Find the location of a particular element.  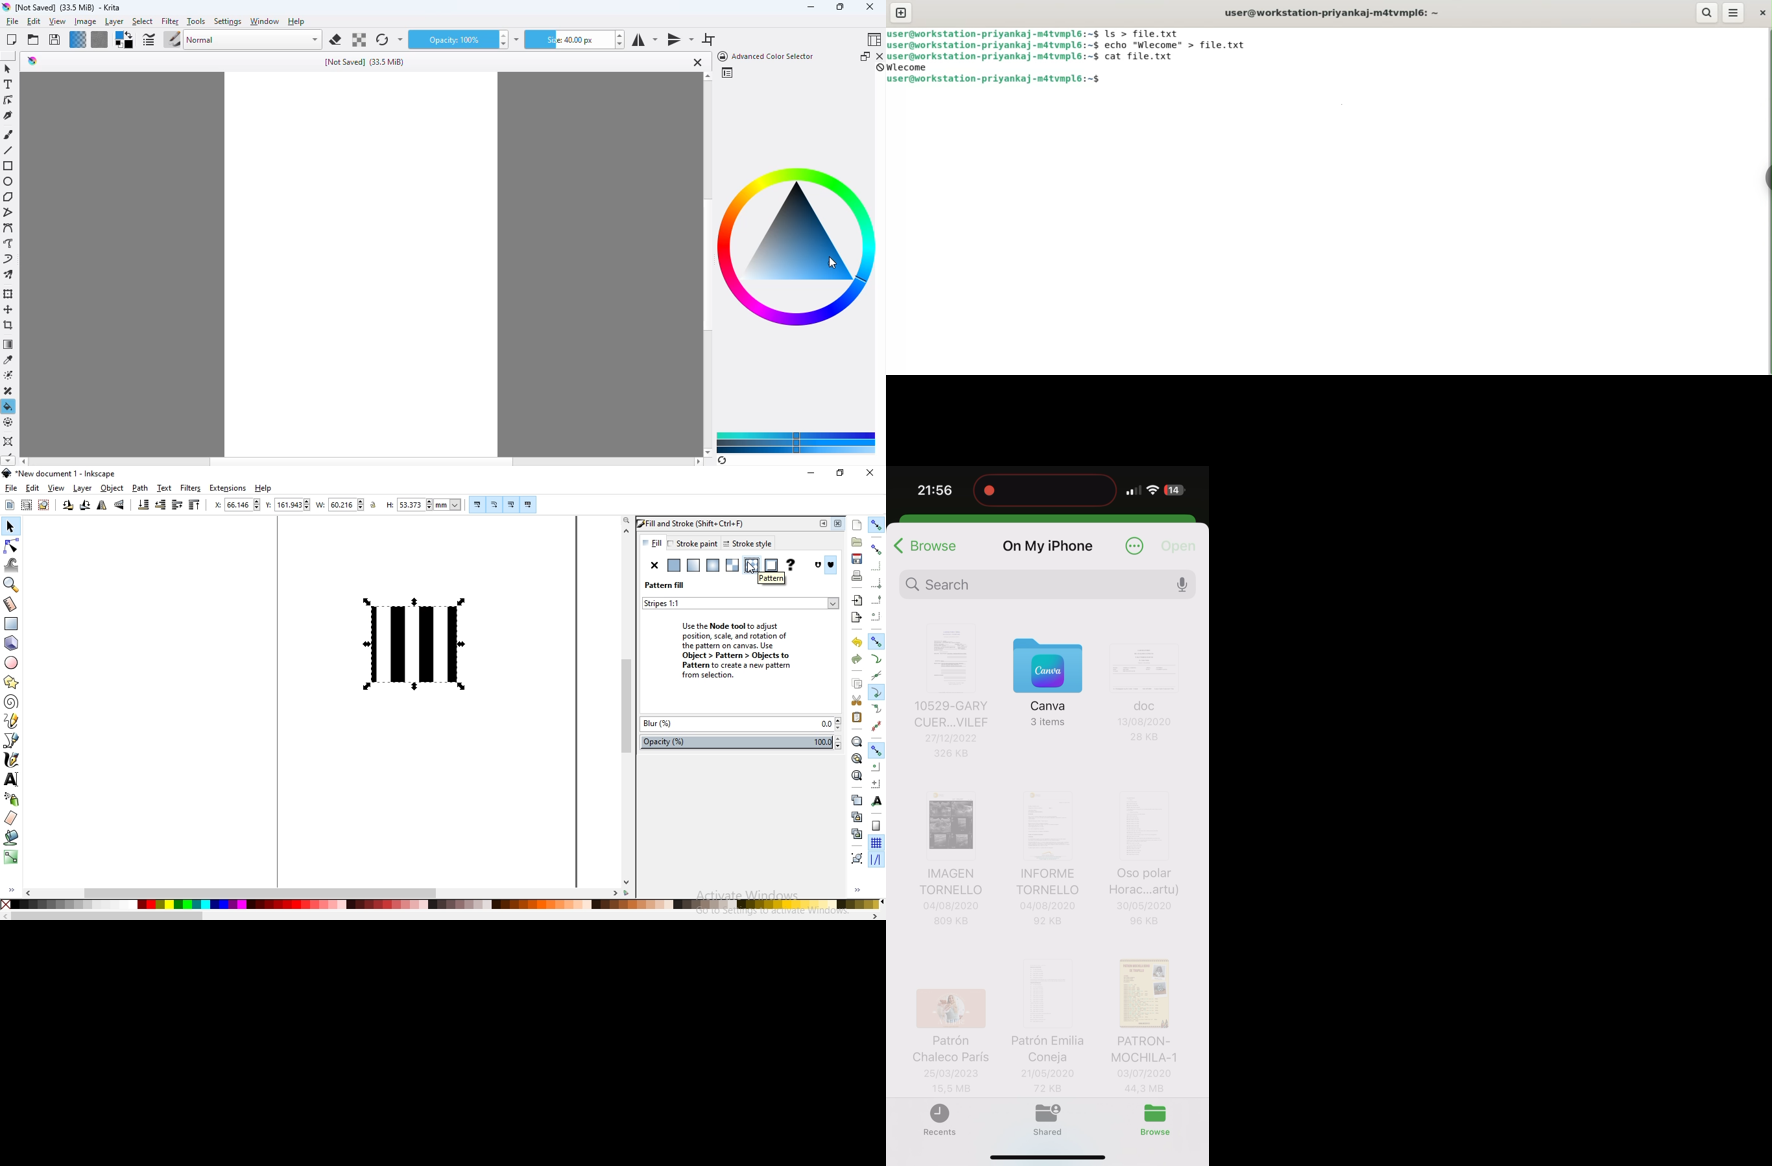

paste selection is located at coordinates (857, 718).